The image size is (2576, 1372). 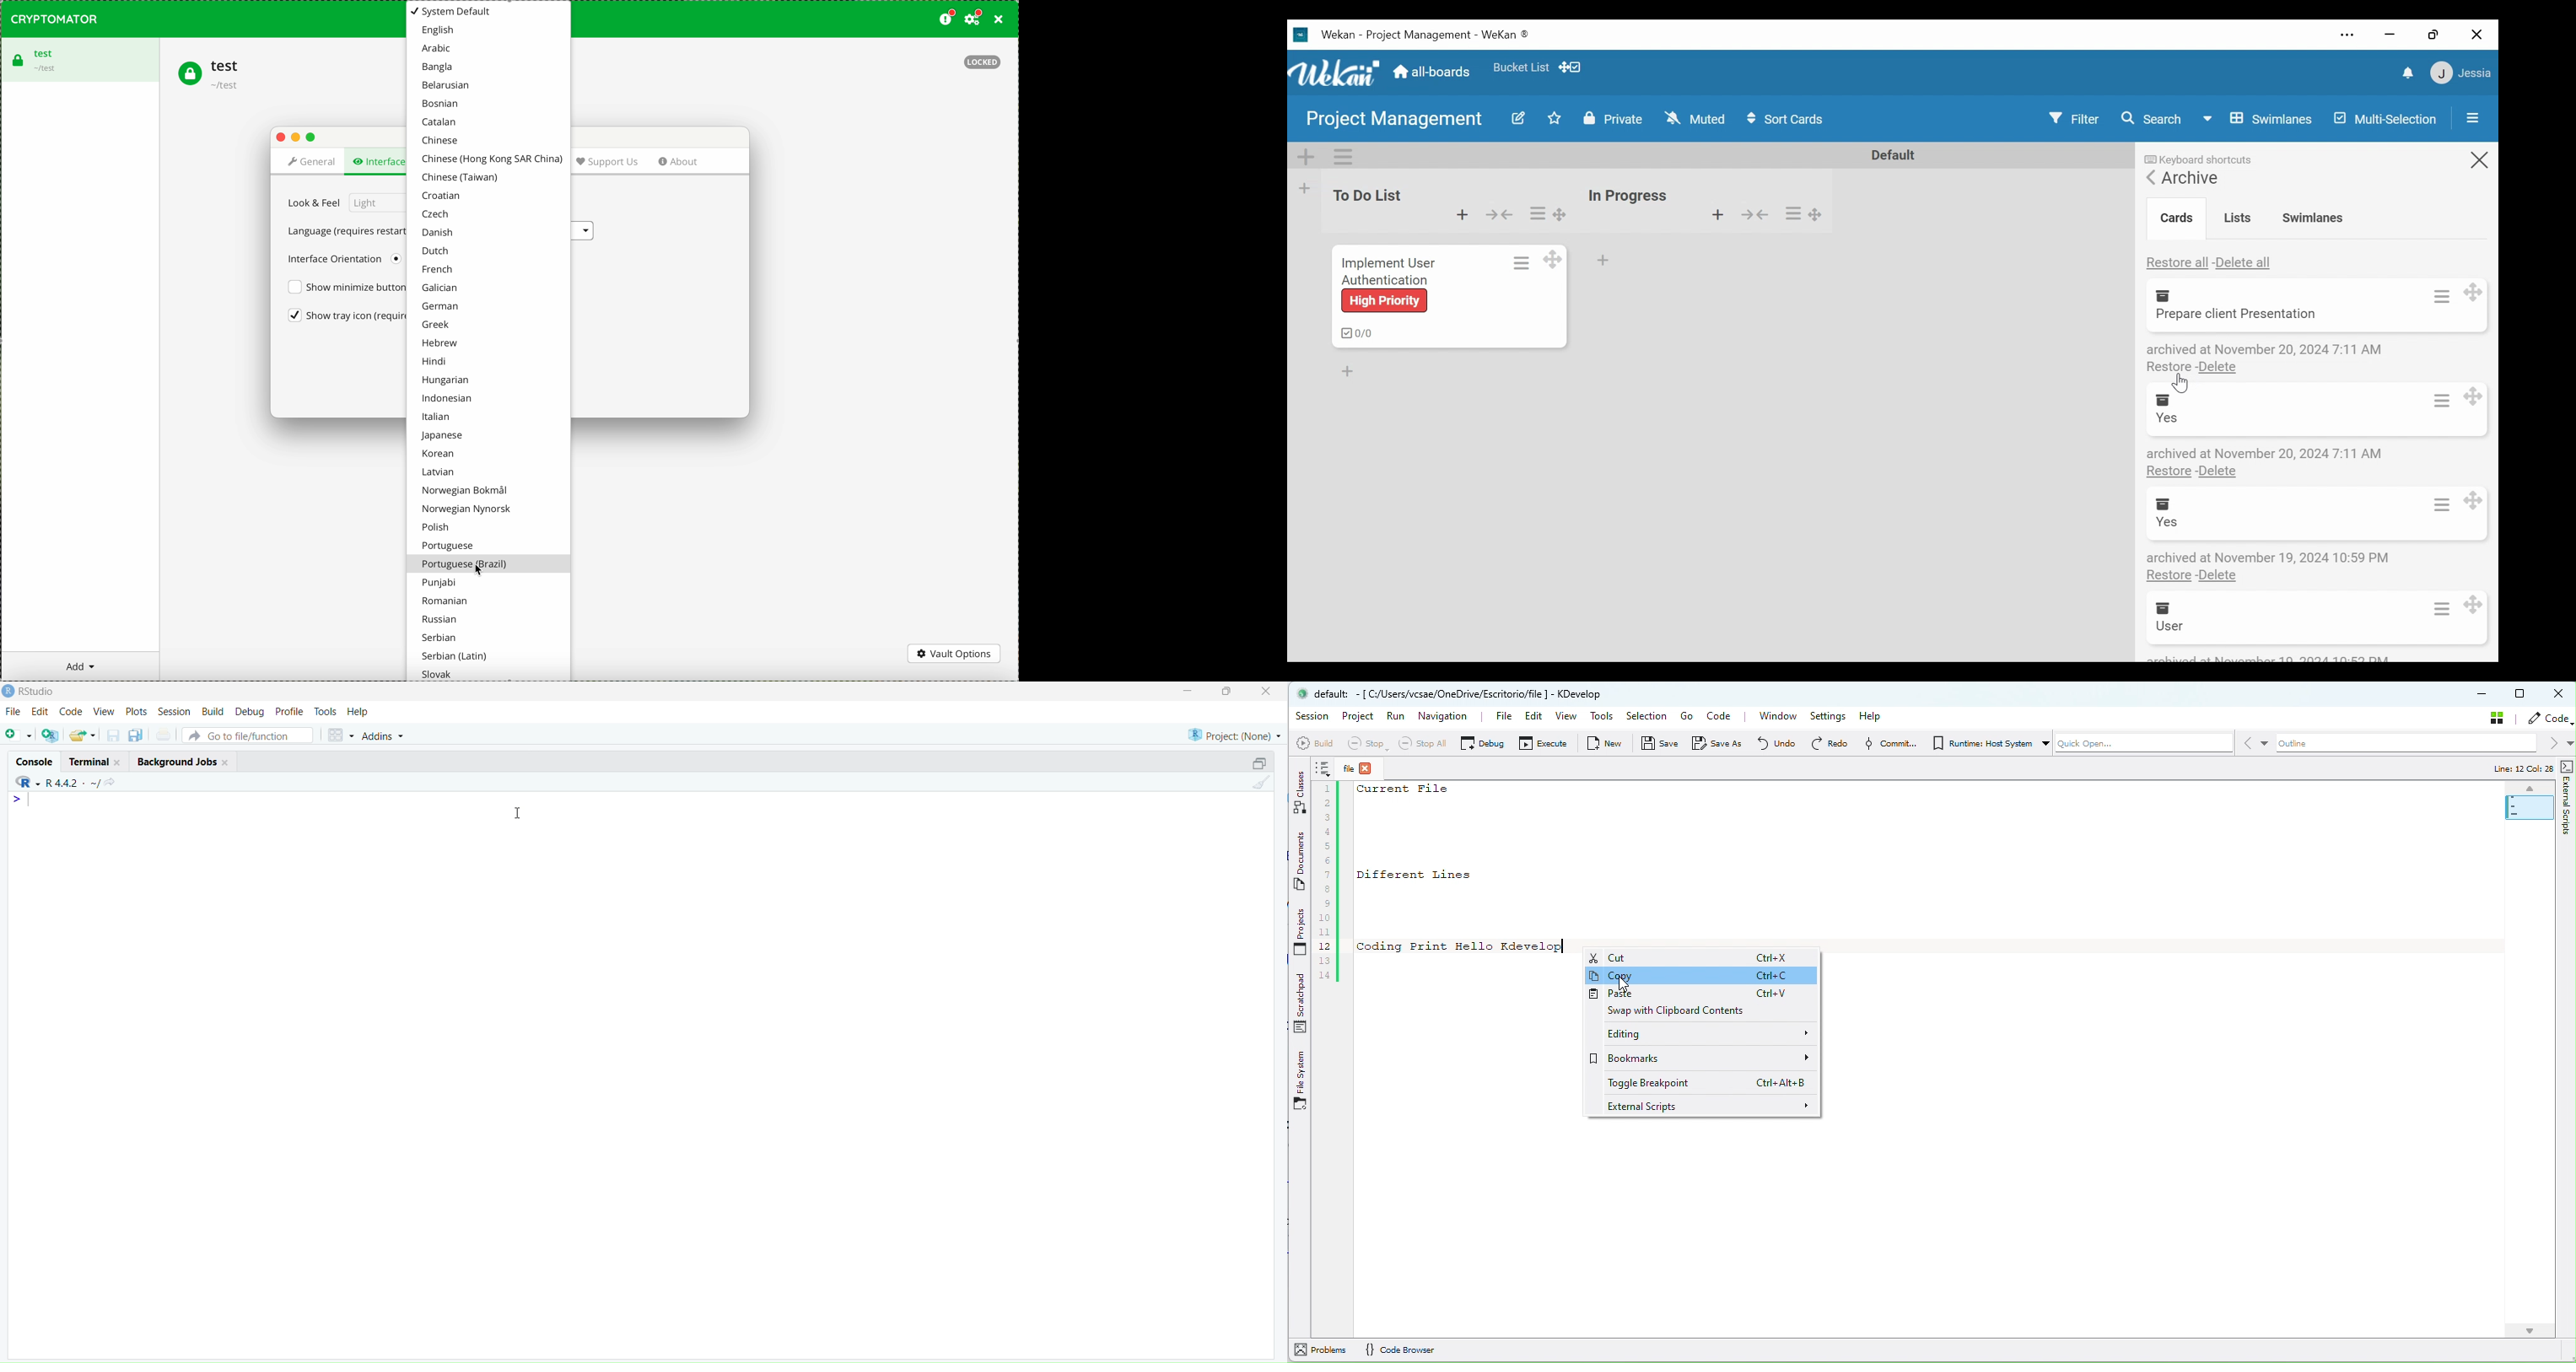 What do you see at coordinates (92, 761) in the screenshot?
I see `Terminal` at bounding box center [92, 761].